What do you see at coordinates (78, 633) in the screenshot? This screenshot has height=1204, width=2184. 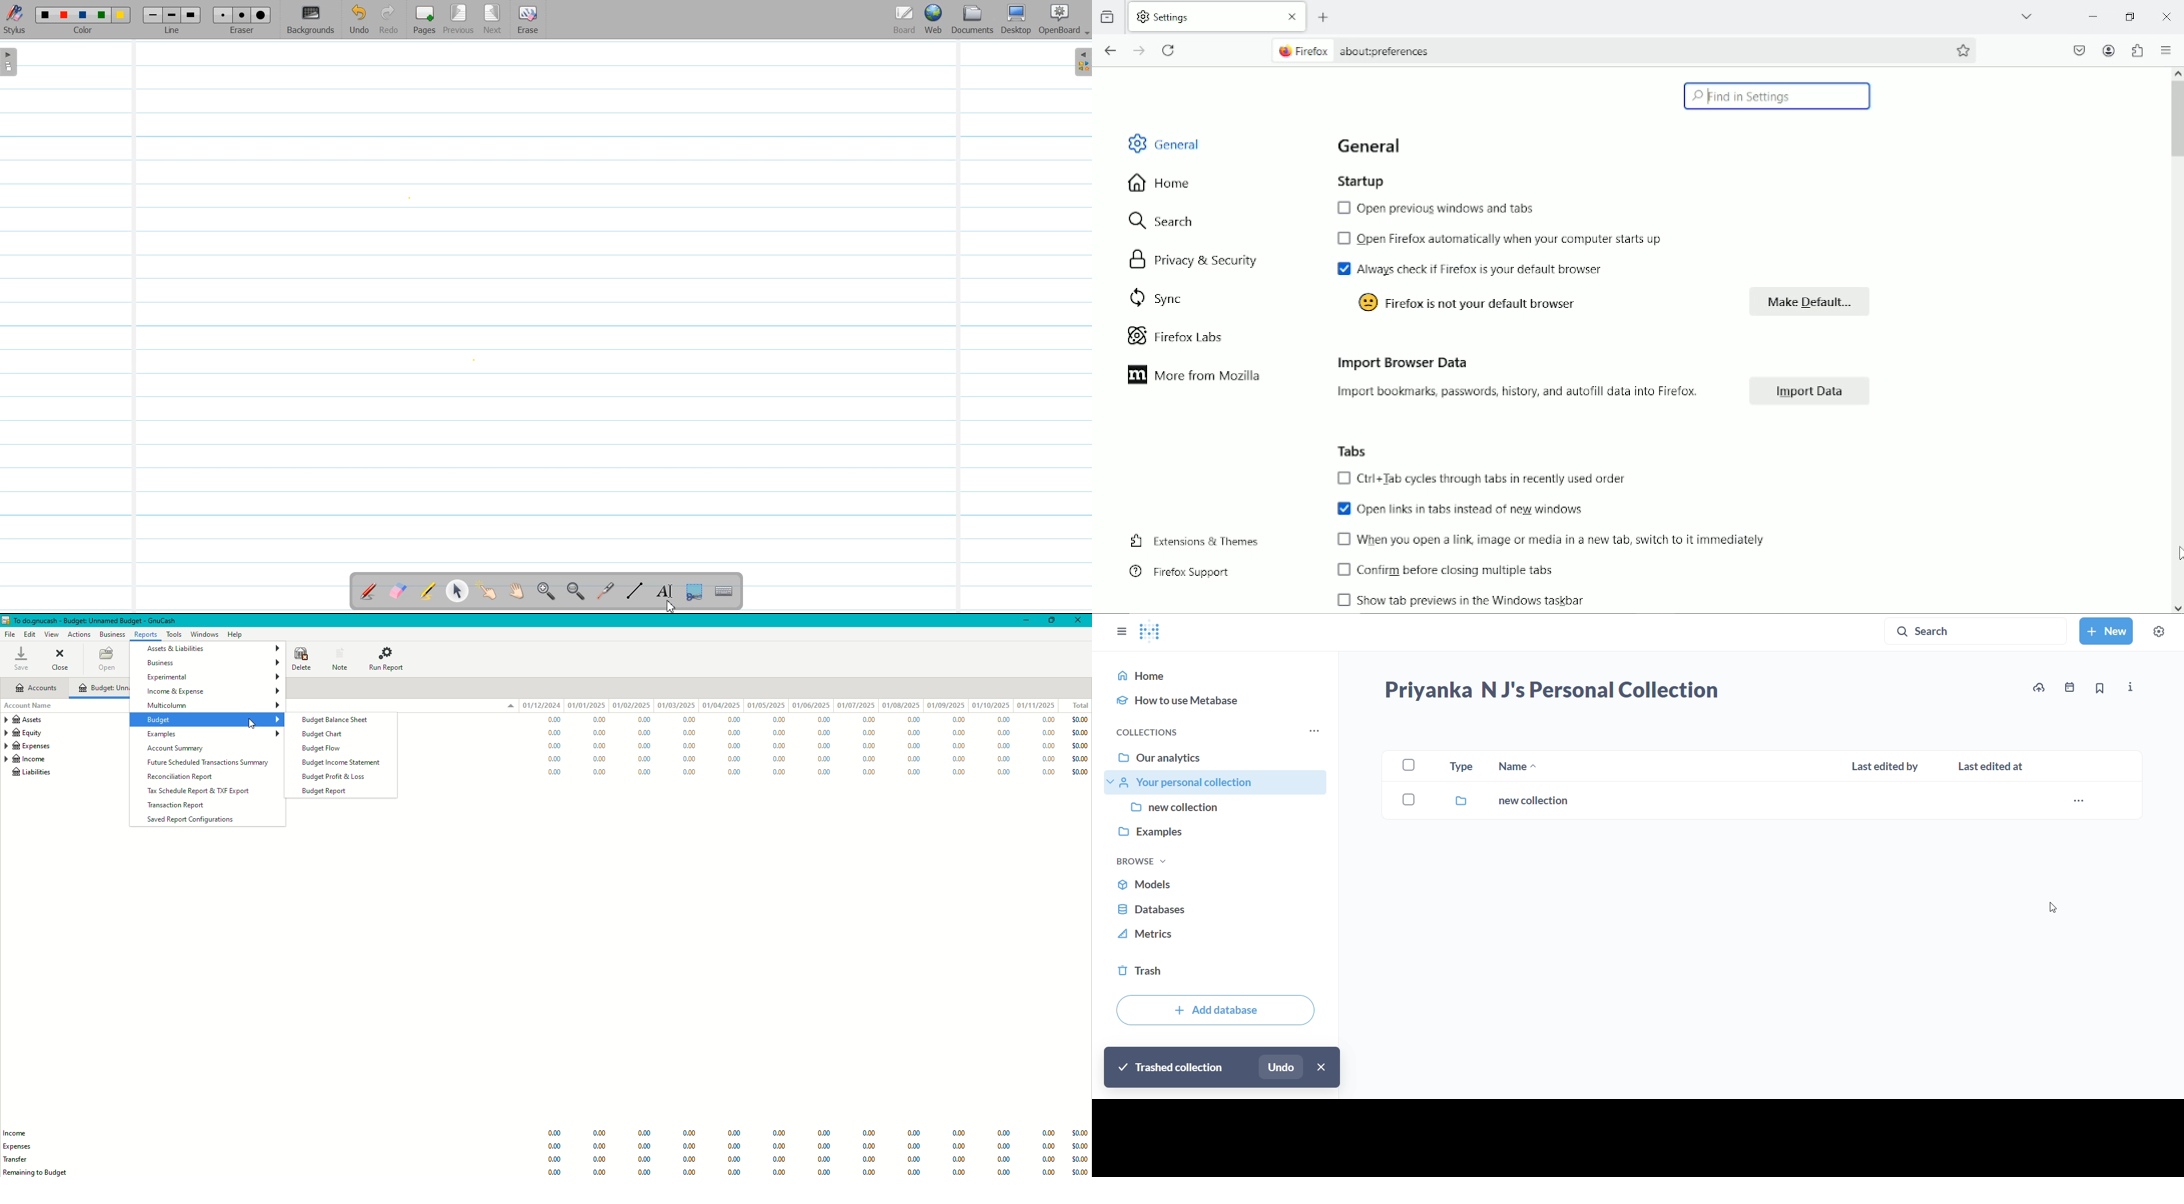 I see `Actions` at bounding box center [78, 633].